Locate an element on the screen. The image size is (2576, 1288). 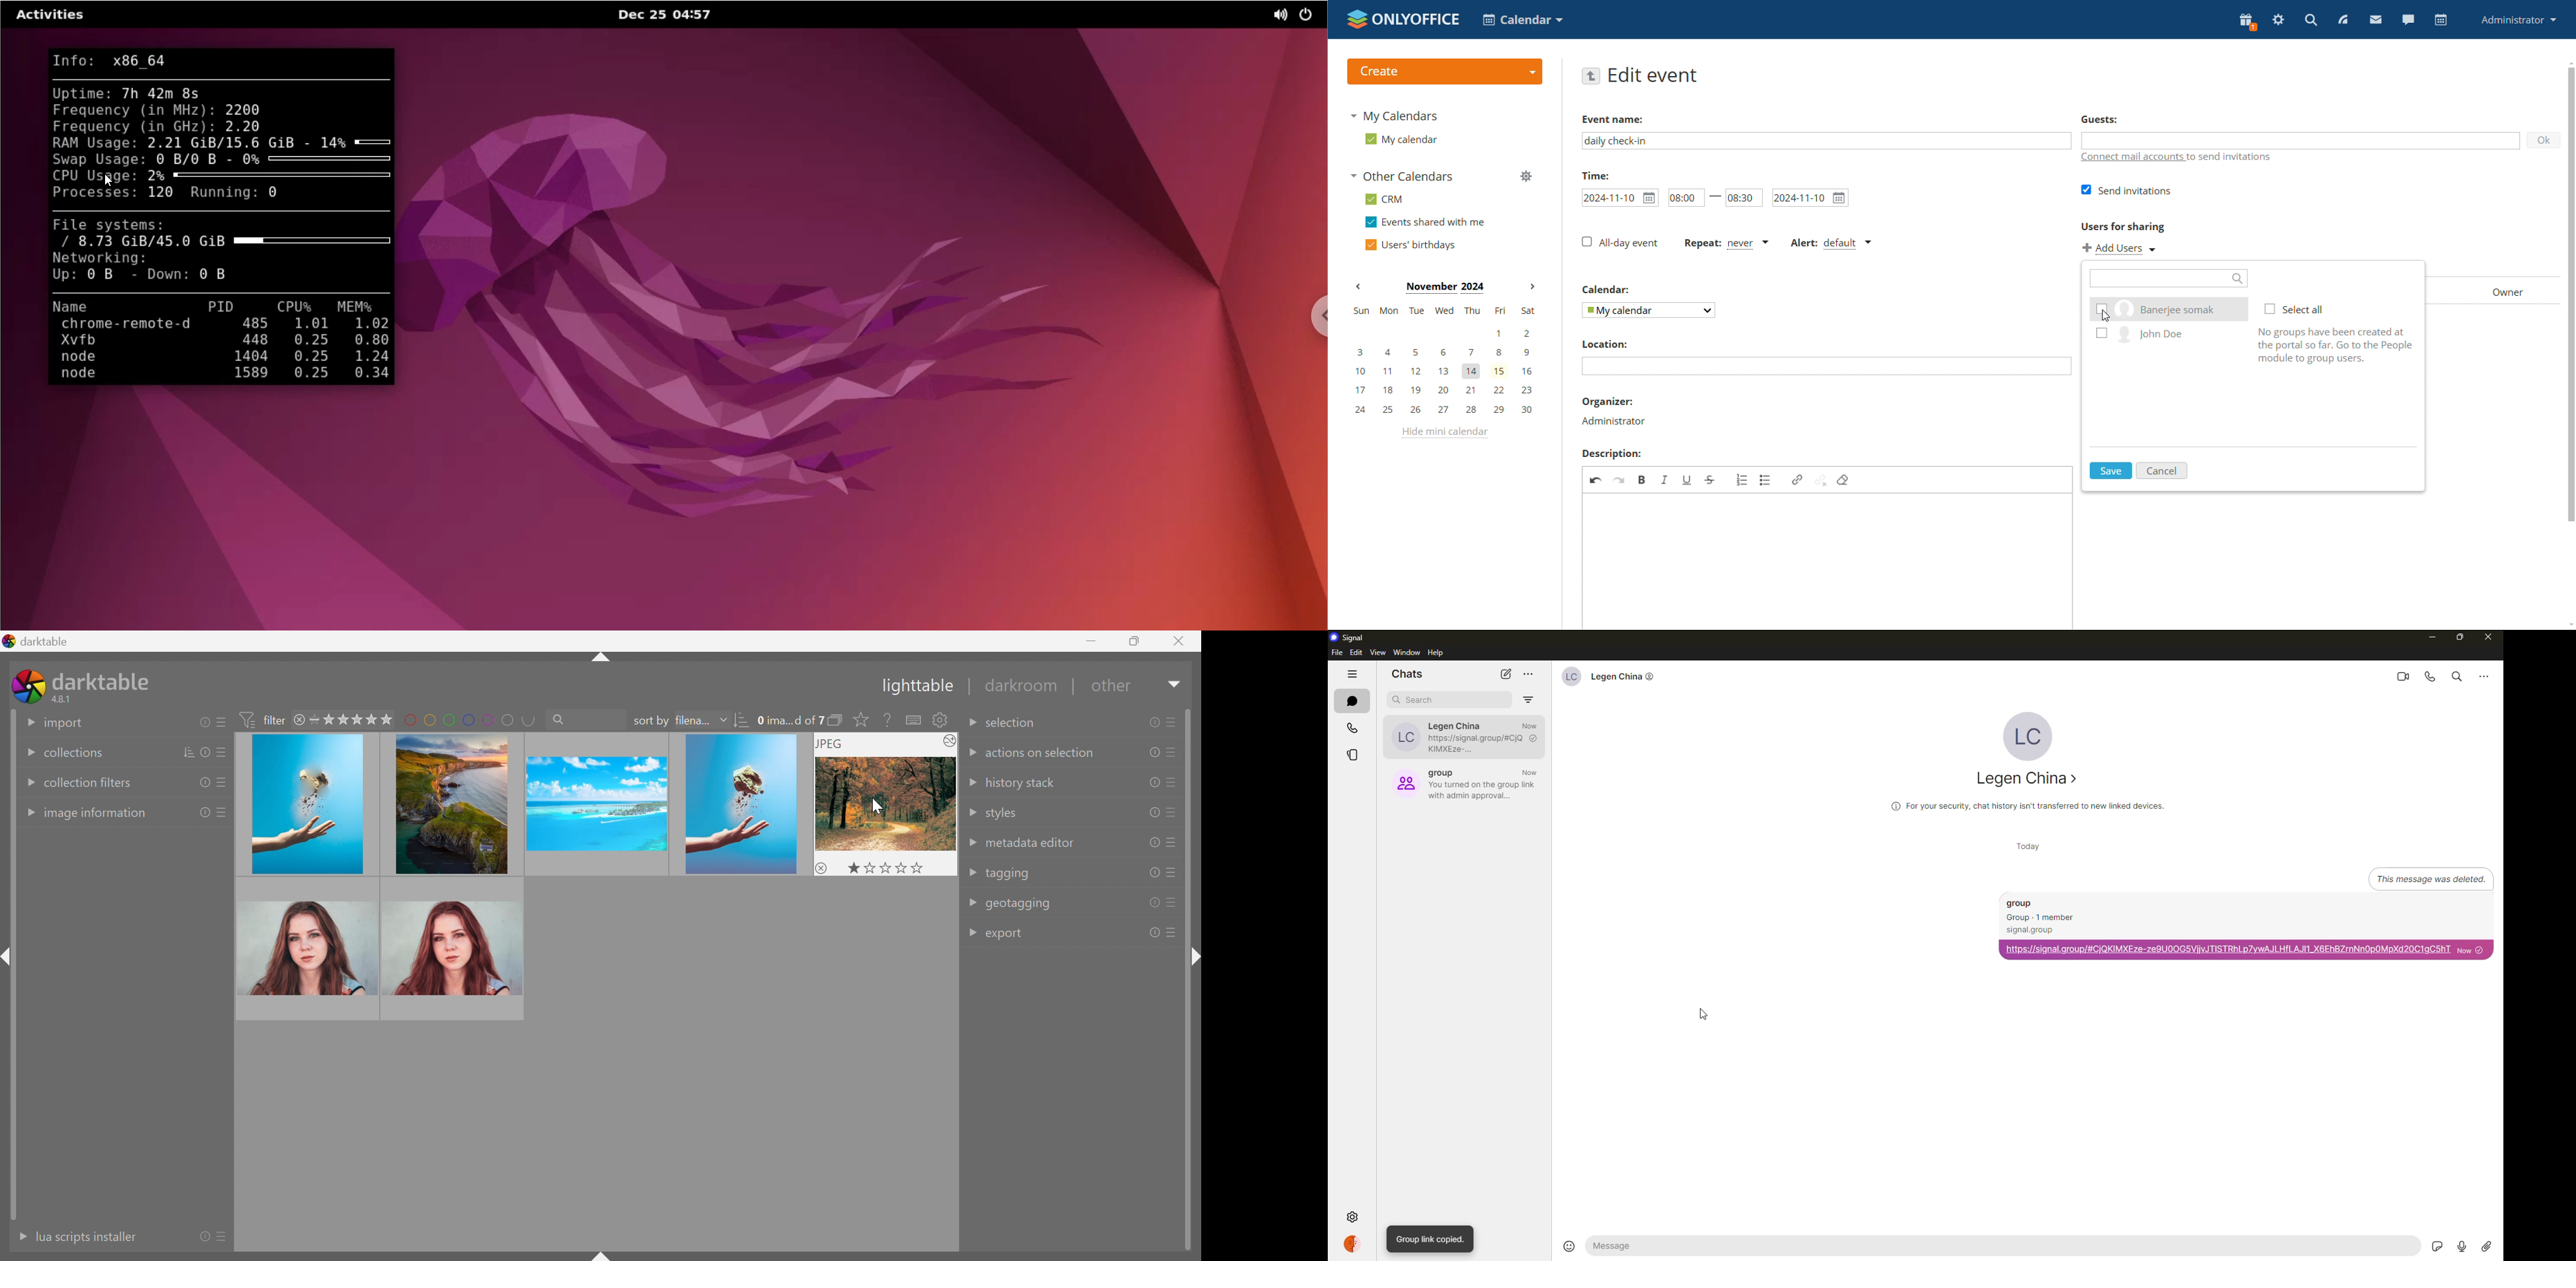
select application is located at coordinates (1523, 20).